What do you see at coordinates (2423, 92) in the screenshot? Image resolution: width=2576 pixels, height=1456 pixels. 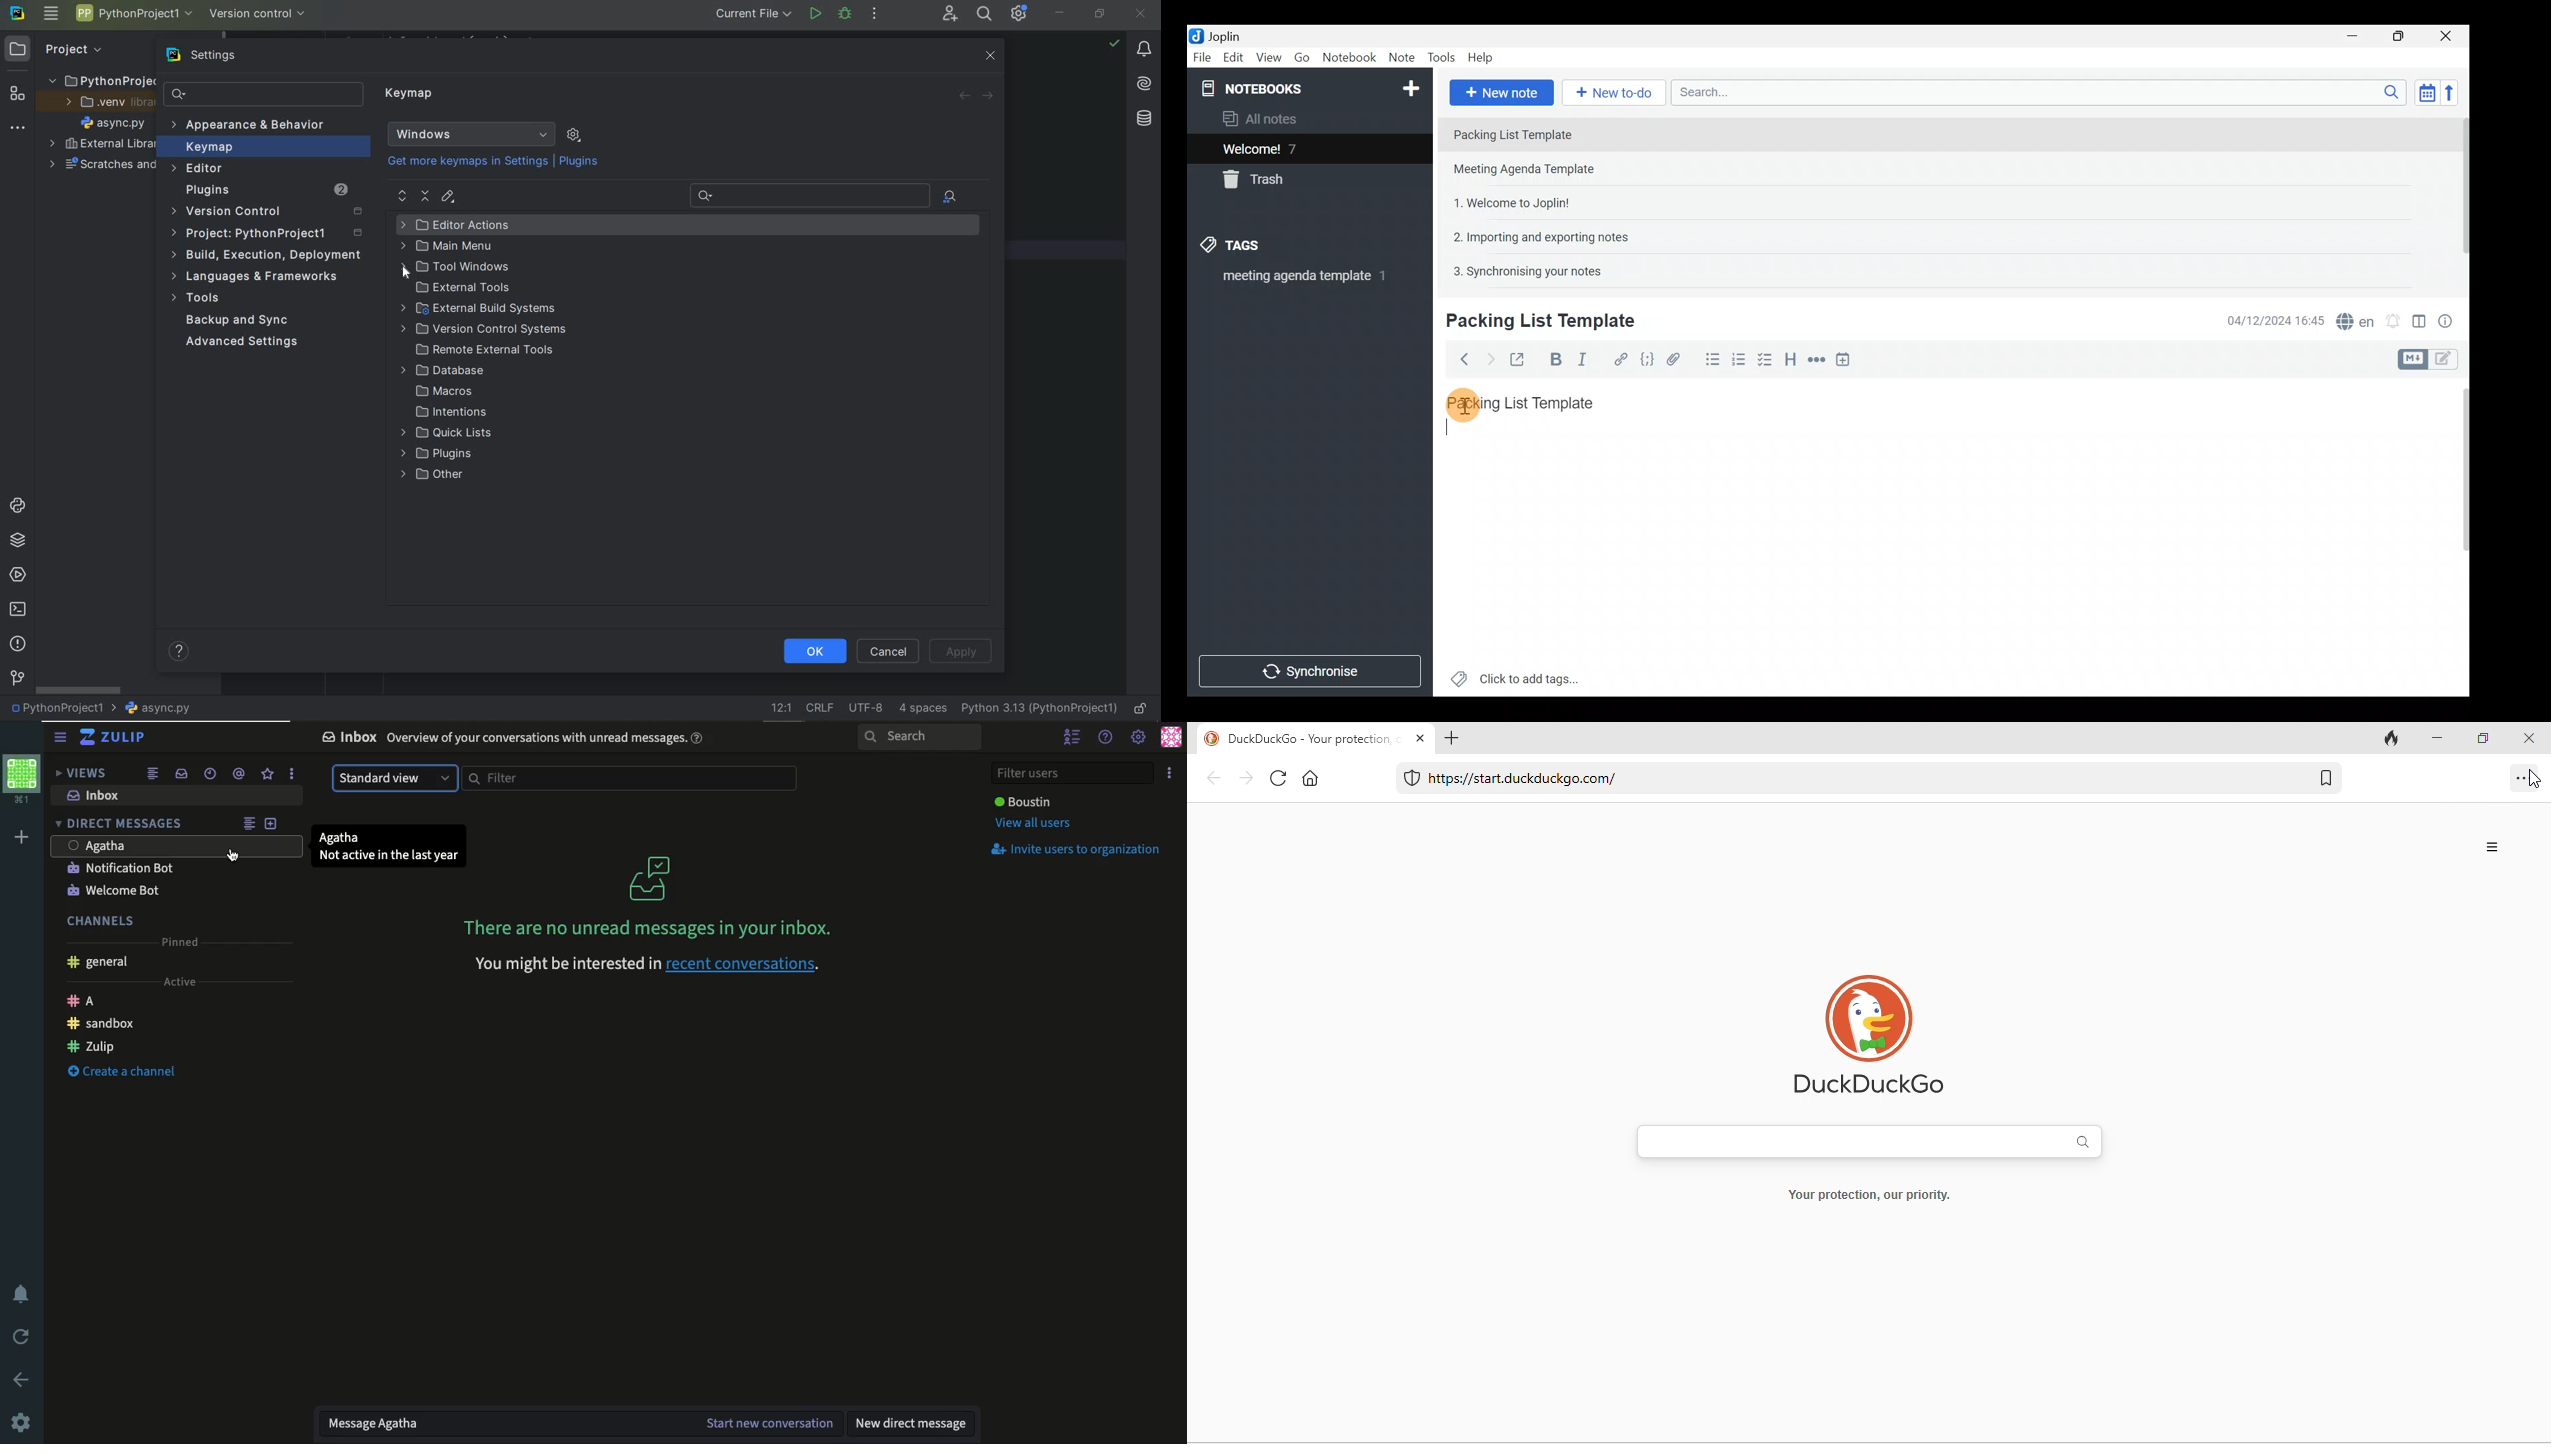 I see `Toggle sort order field` at bounding box center [2423, 92].